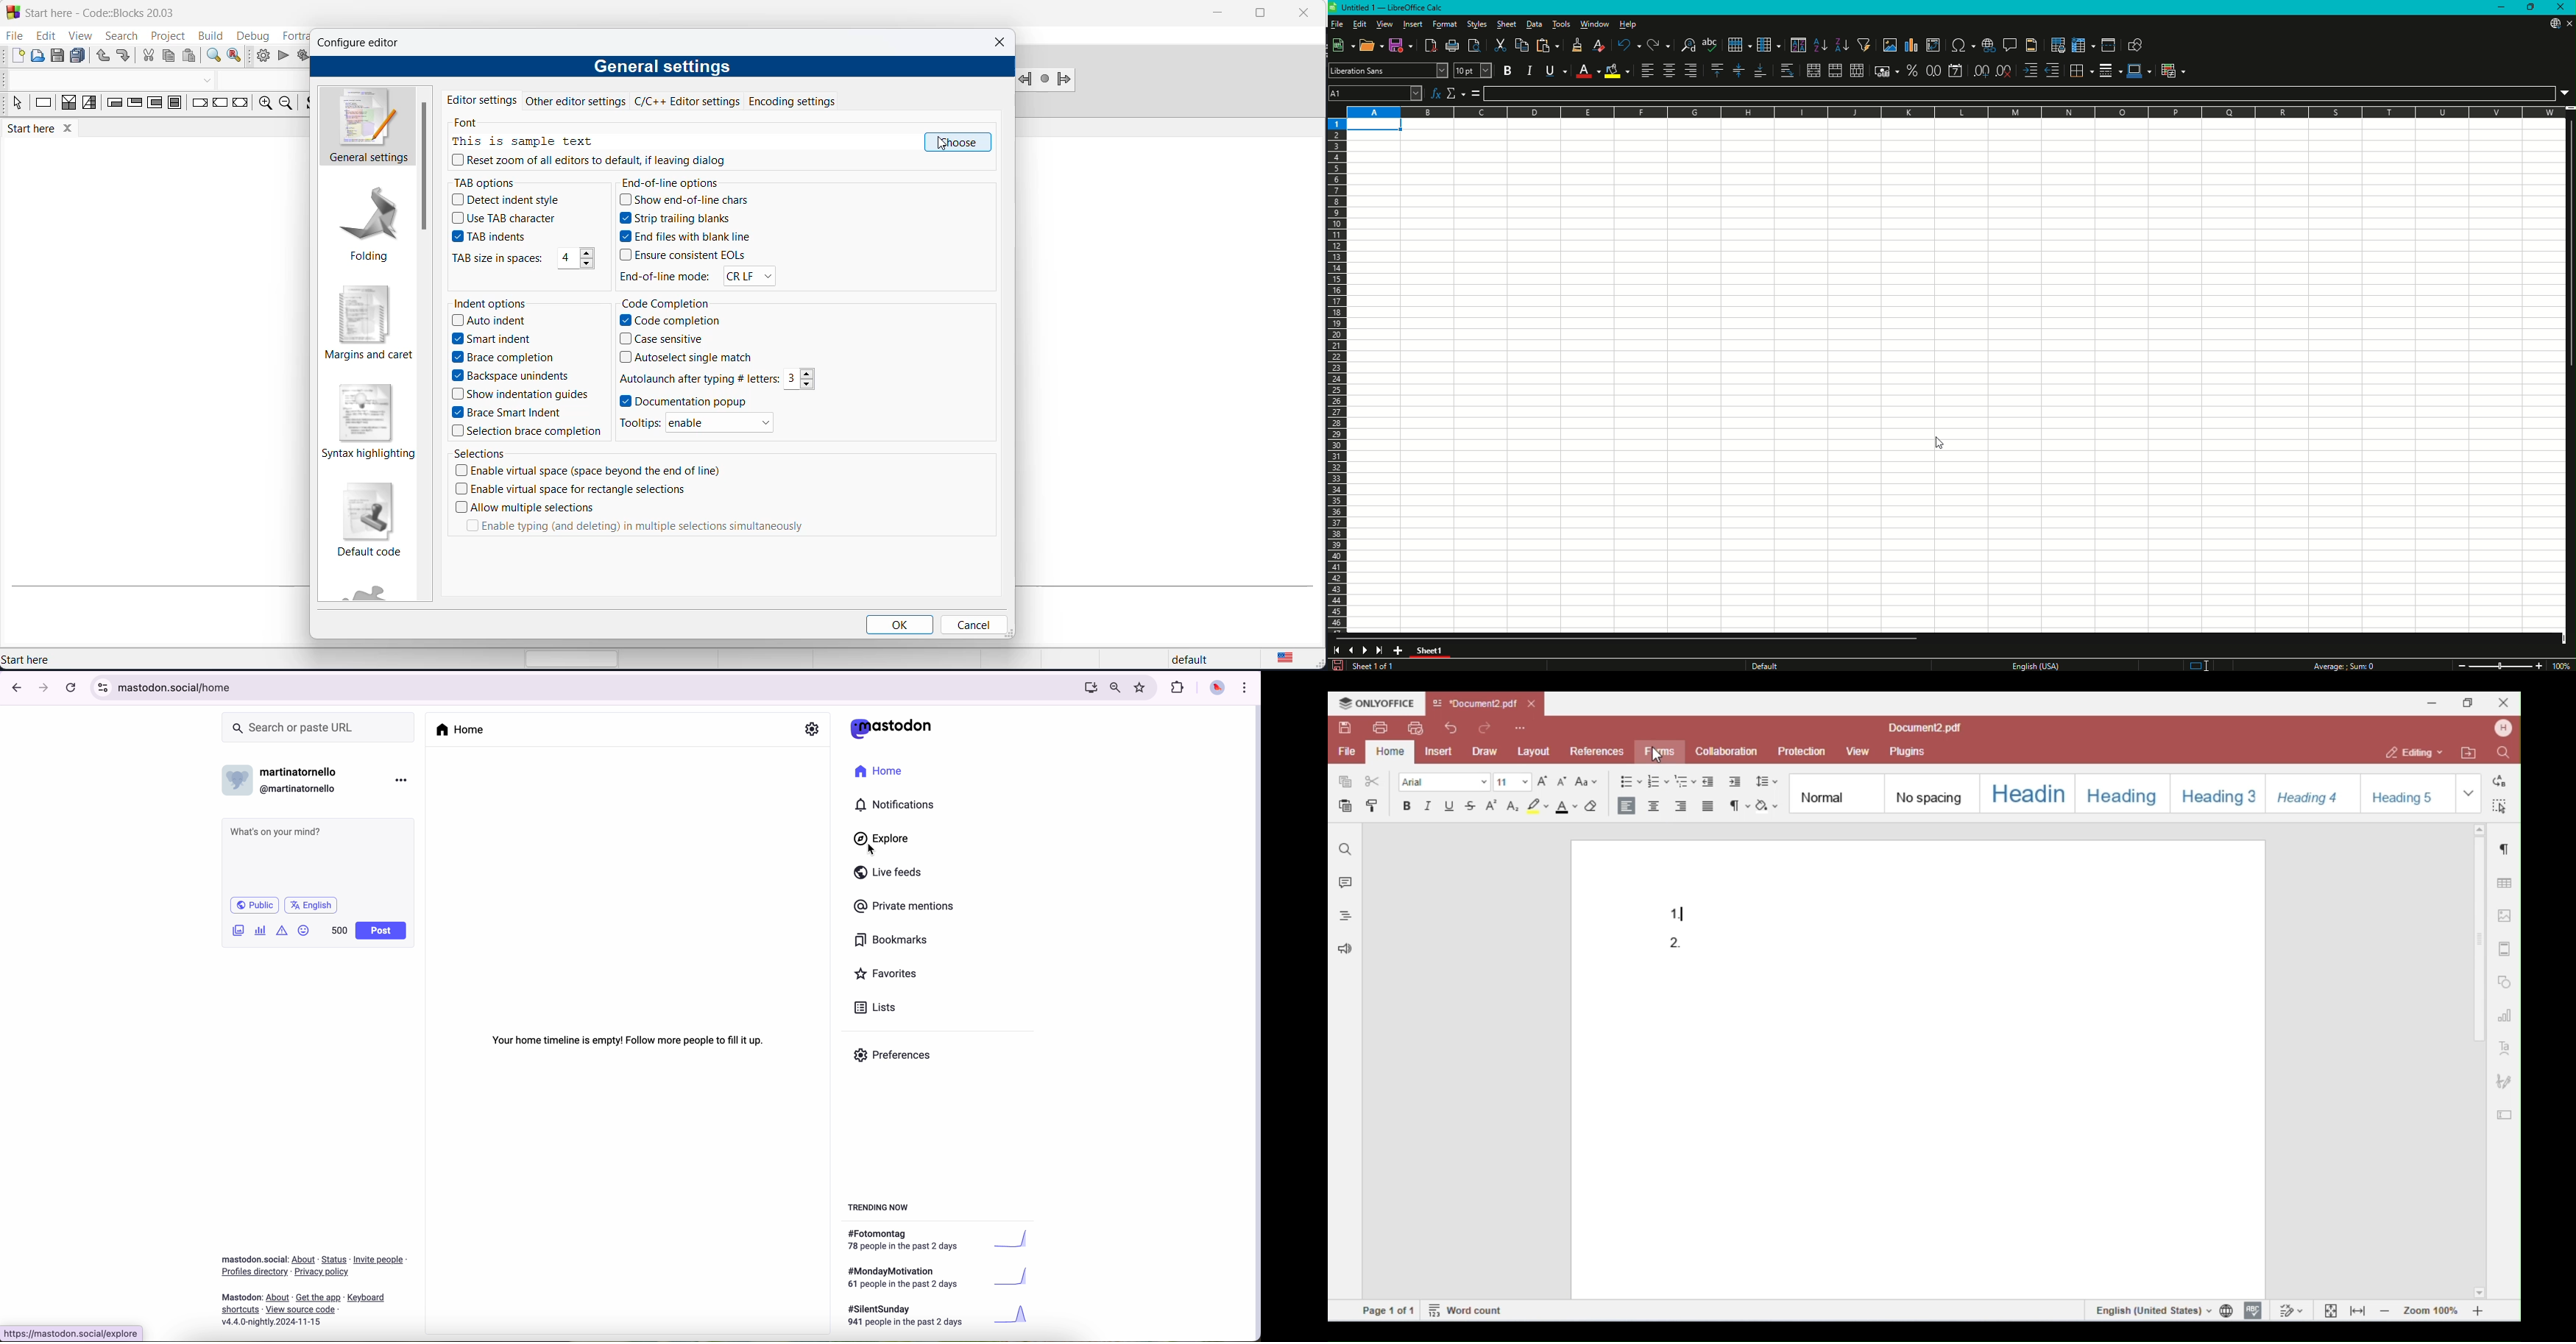 Image resolution: width=2576 pixels, height=1344 pixels. Describe the element at coordinates (899, 806) in the screenshot. I see `notifications` at that location.